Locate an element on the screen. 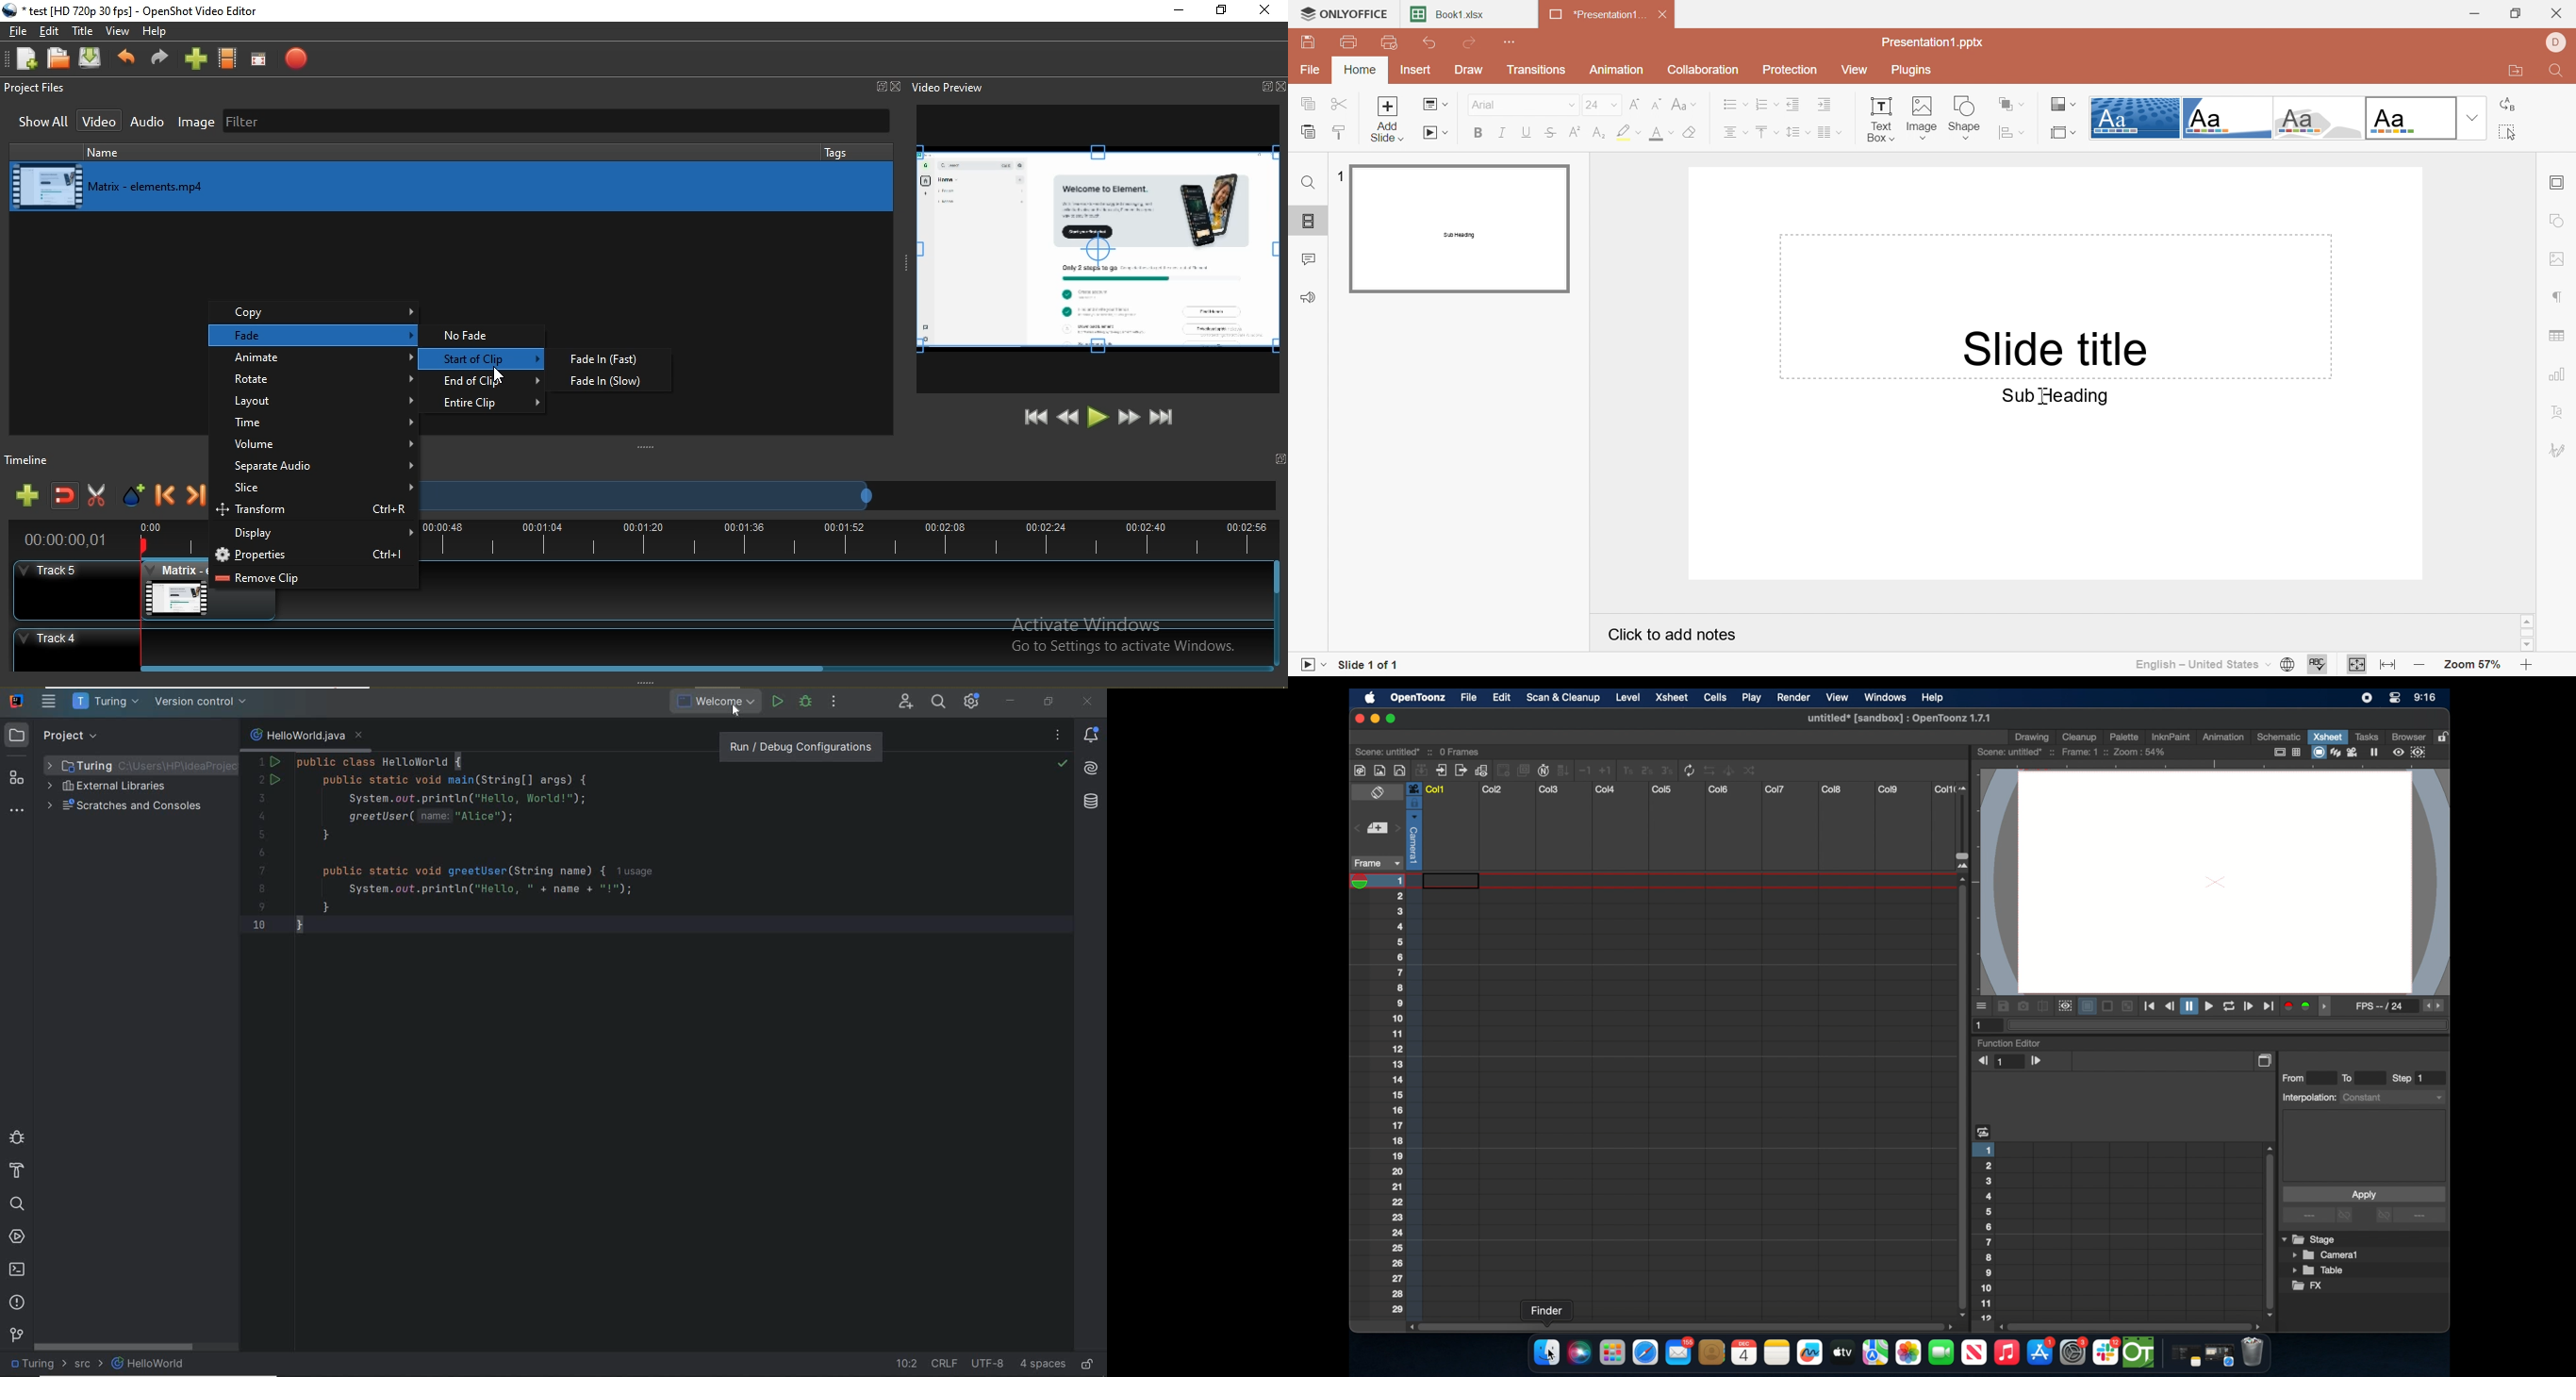 The image size is (2576, 1400). color channels is located at coordinates (2299, 1005).